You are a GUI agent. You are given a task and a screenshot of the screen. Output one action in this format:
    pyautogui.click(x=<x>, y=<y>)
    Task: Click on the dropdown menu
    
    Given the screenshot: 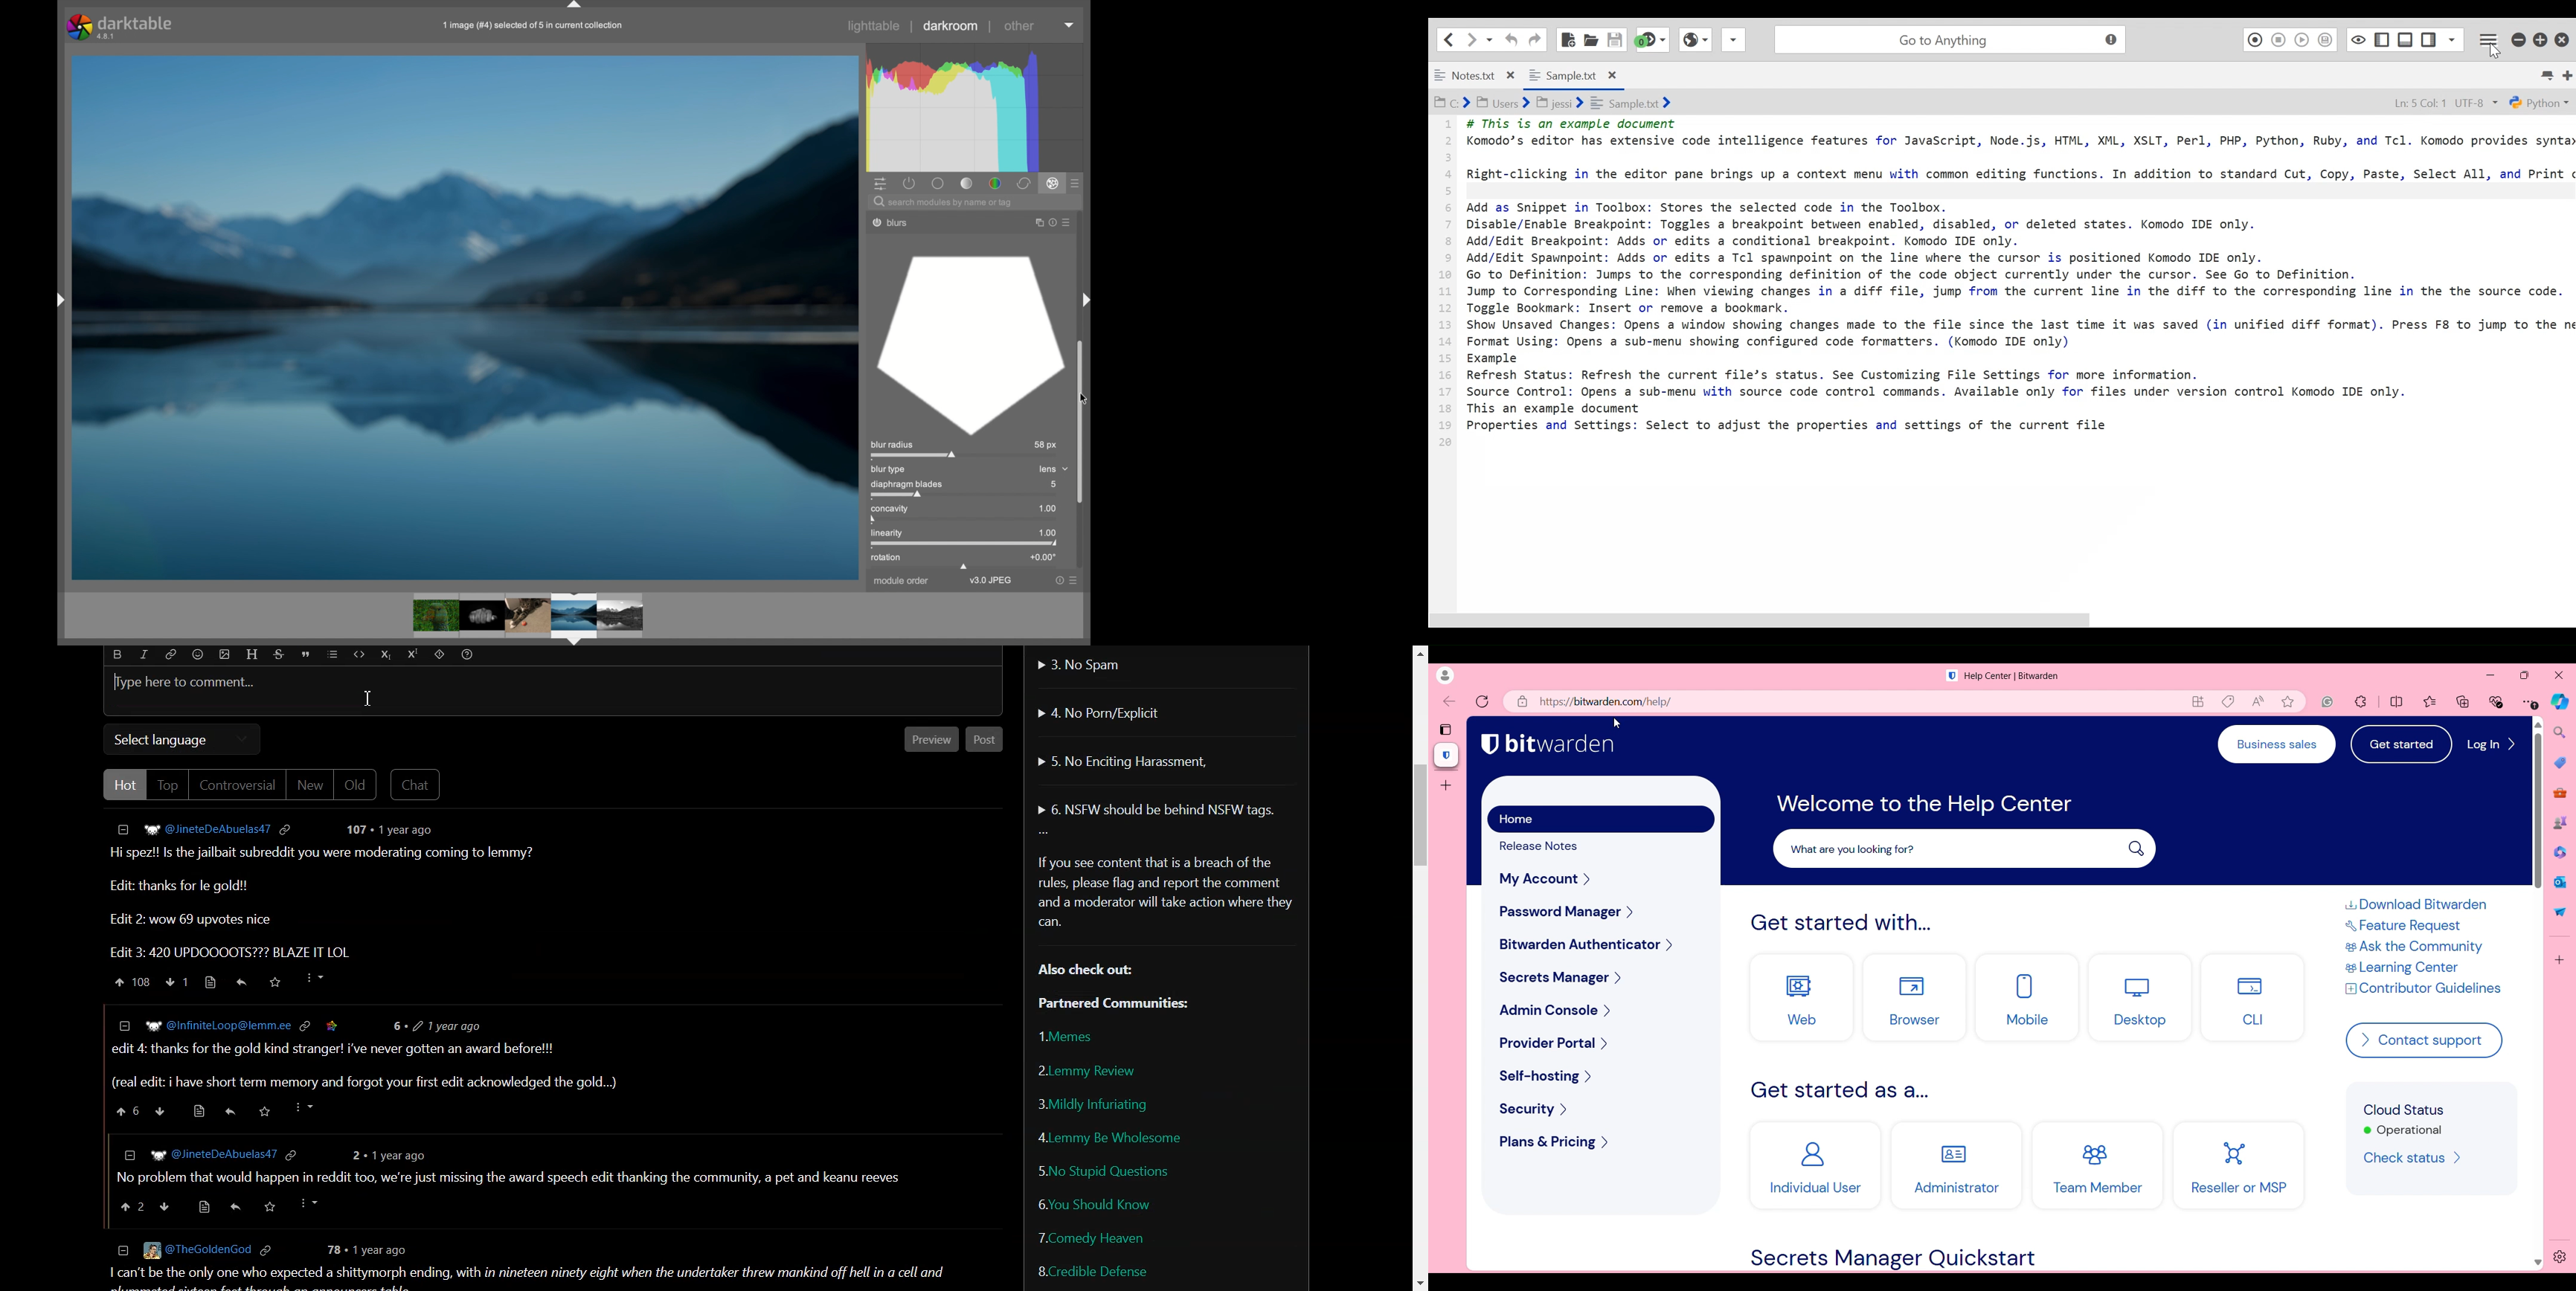 What is the action you would take?
    pyautogui.click(x=1070, y=26)
    